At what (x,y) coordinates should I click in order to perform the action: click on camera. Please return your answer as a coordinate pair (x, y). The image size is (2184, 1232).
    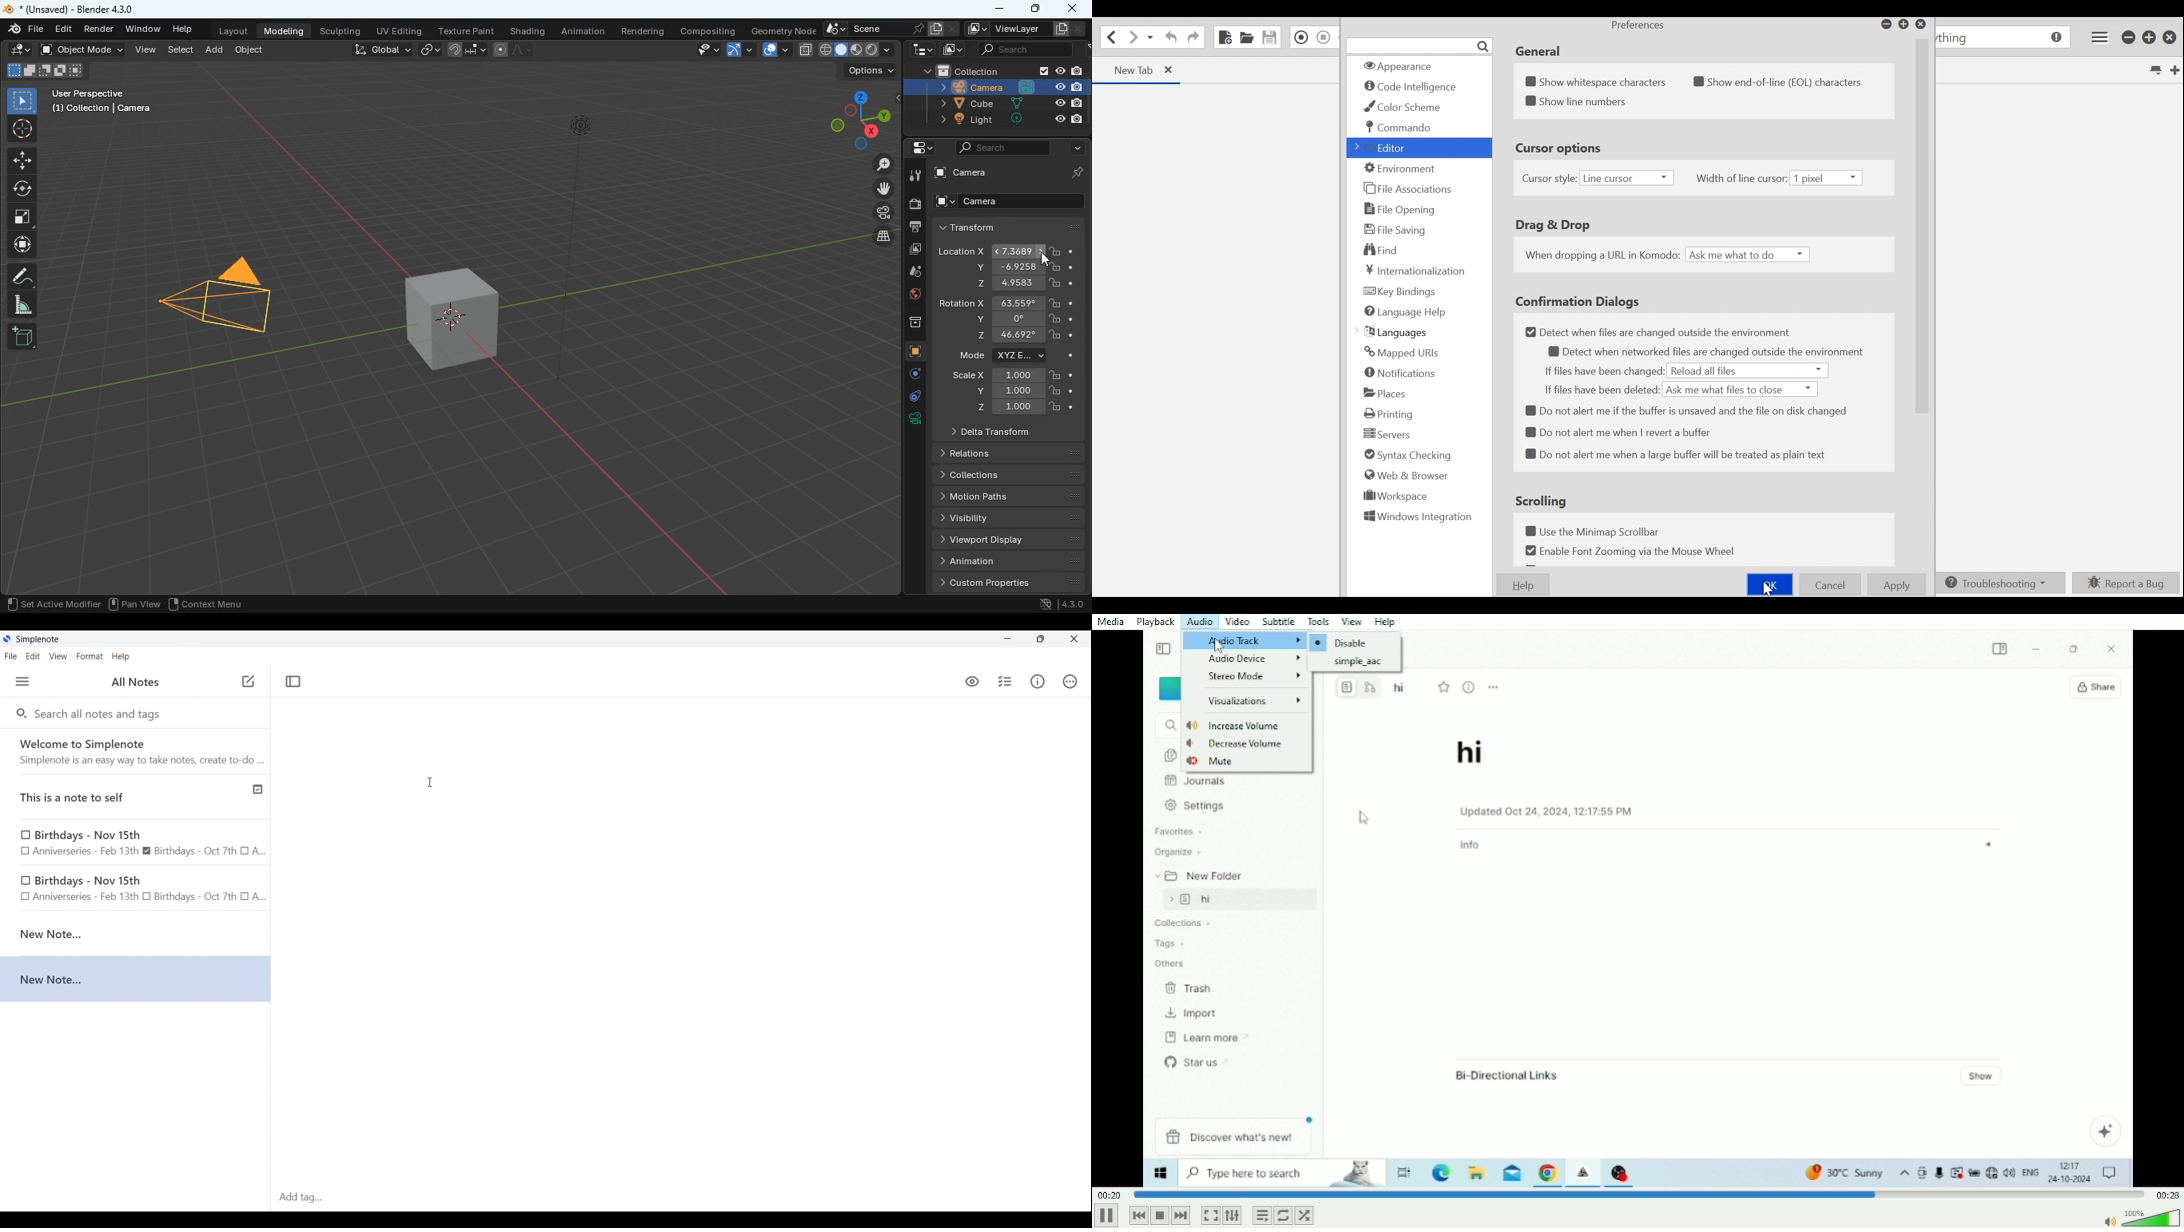
    Looking at the image, I should click on (1007, 202).